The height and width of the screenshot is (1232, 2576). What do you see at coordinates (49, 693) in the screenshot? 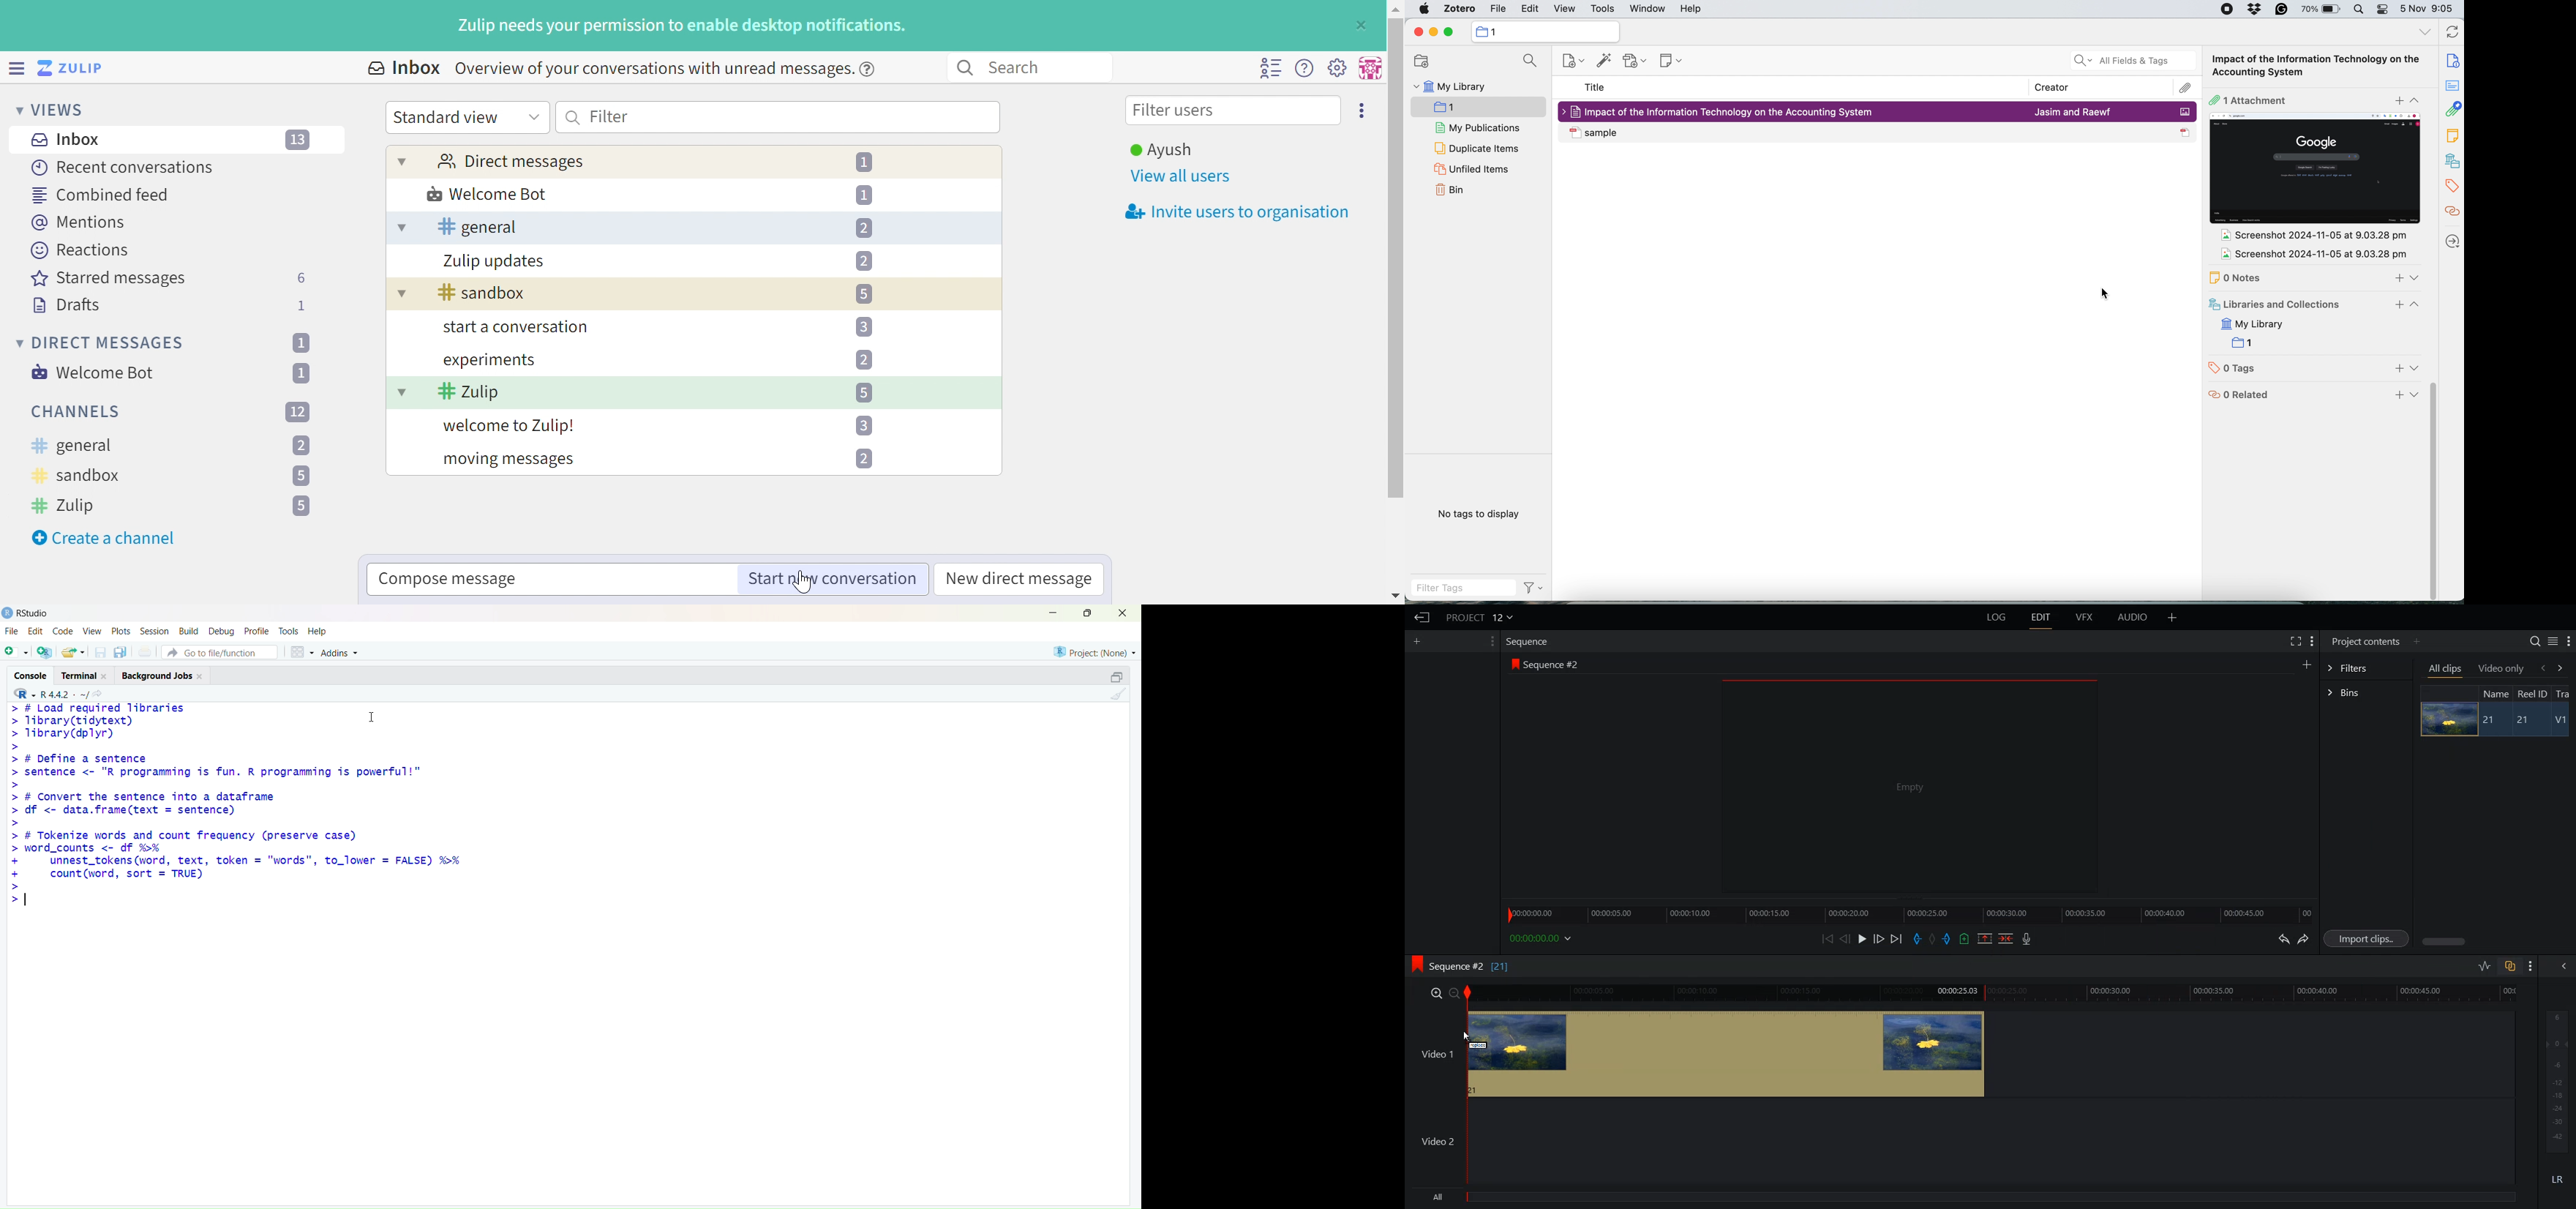
I see `R 4.4.2` at bounding box center [49, 693].